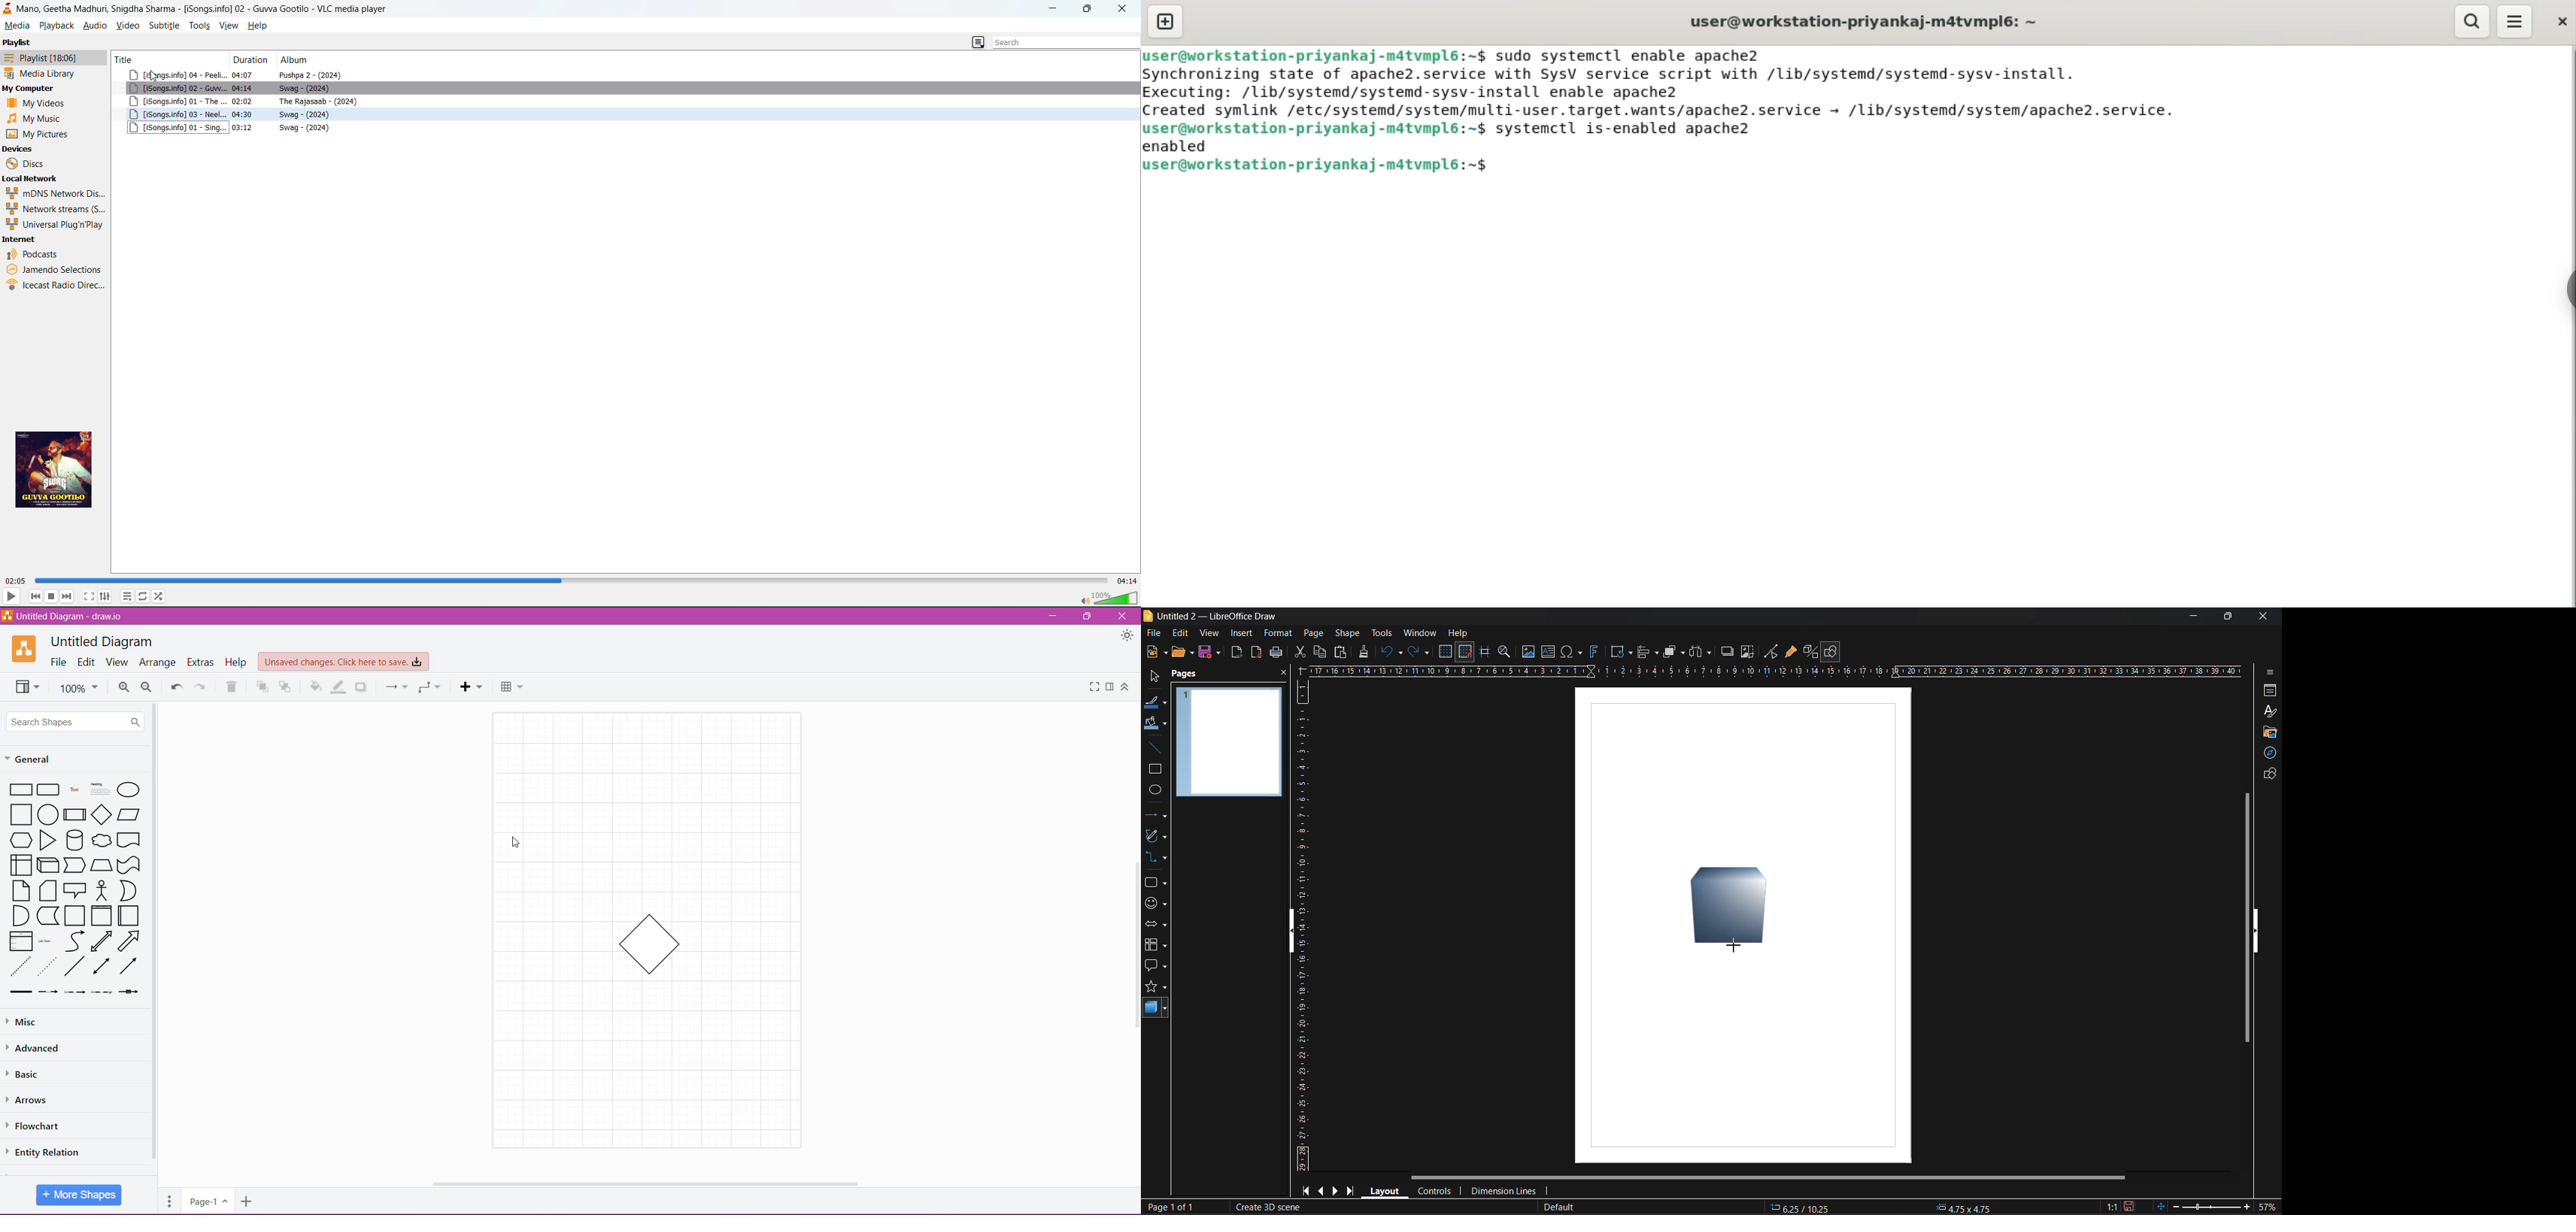  What do you see at coordinates (1773, 650) in the screenshot?
I see `toggle point edit mode` at bounding box center [1773, 650].